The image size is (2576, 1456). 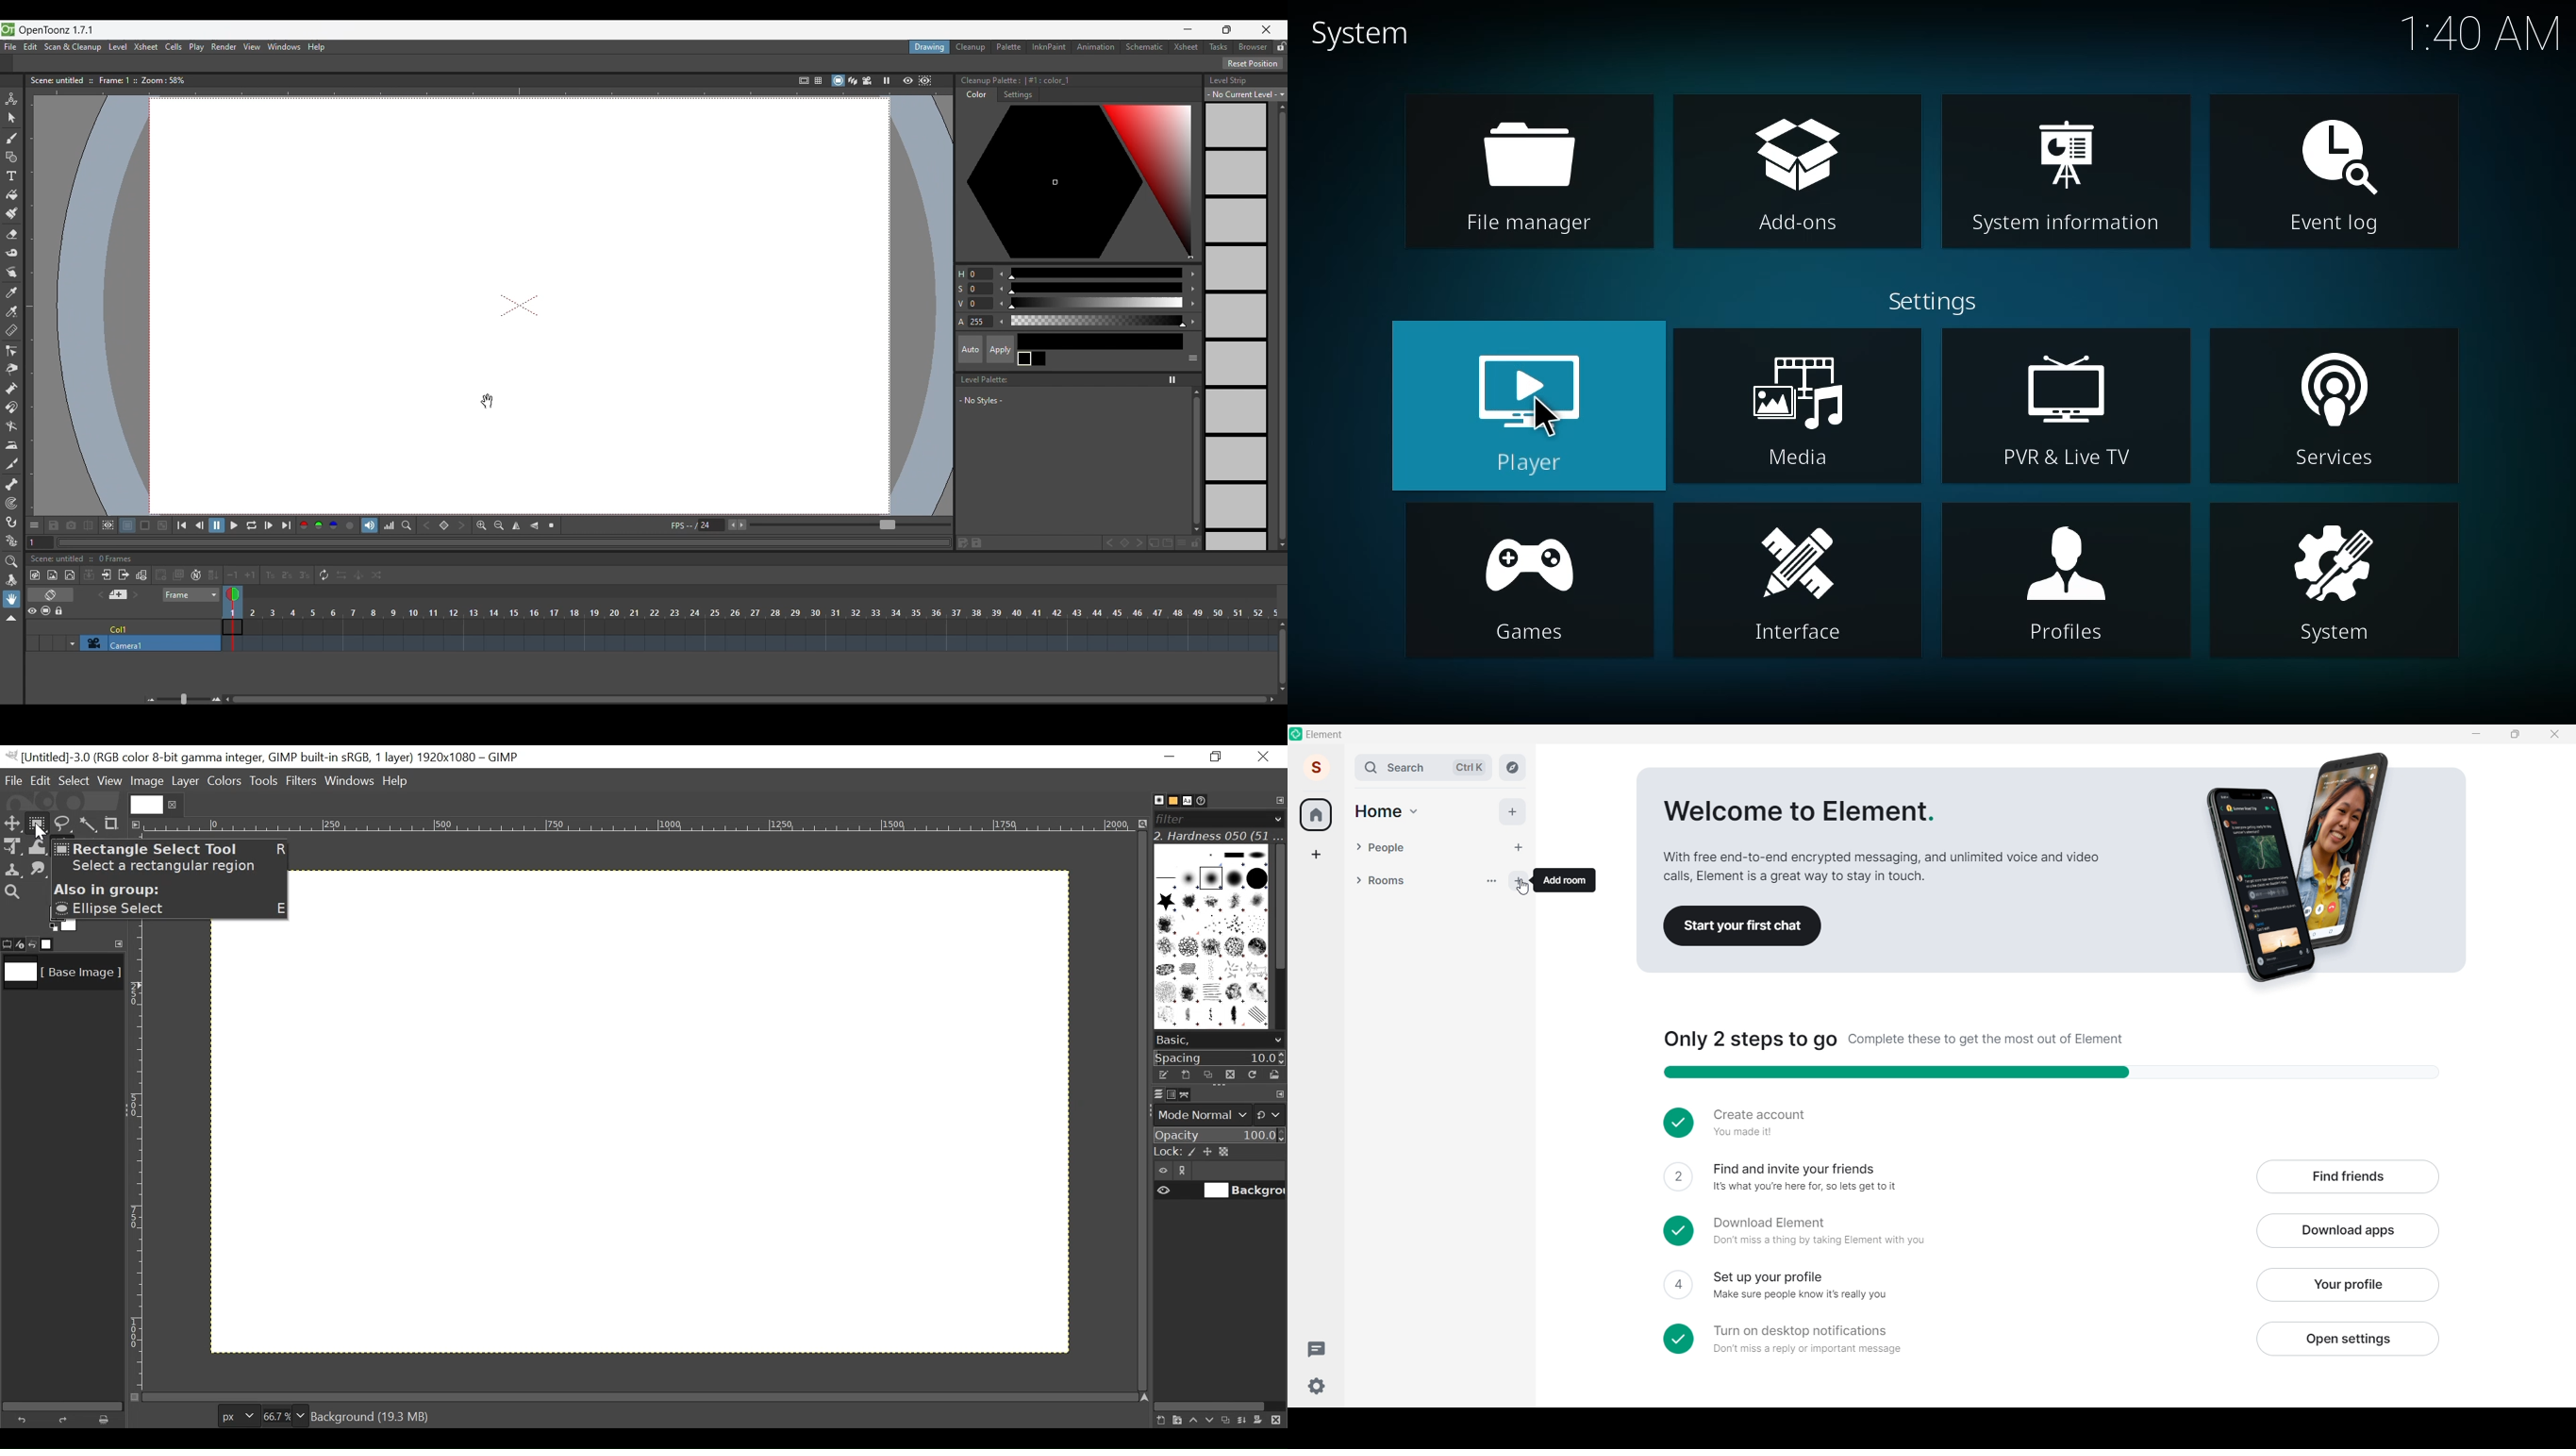 I want to click on Close, so click(x=1262, y=757).